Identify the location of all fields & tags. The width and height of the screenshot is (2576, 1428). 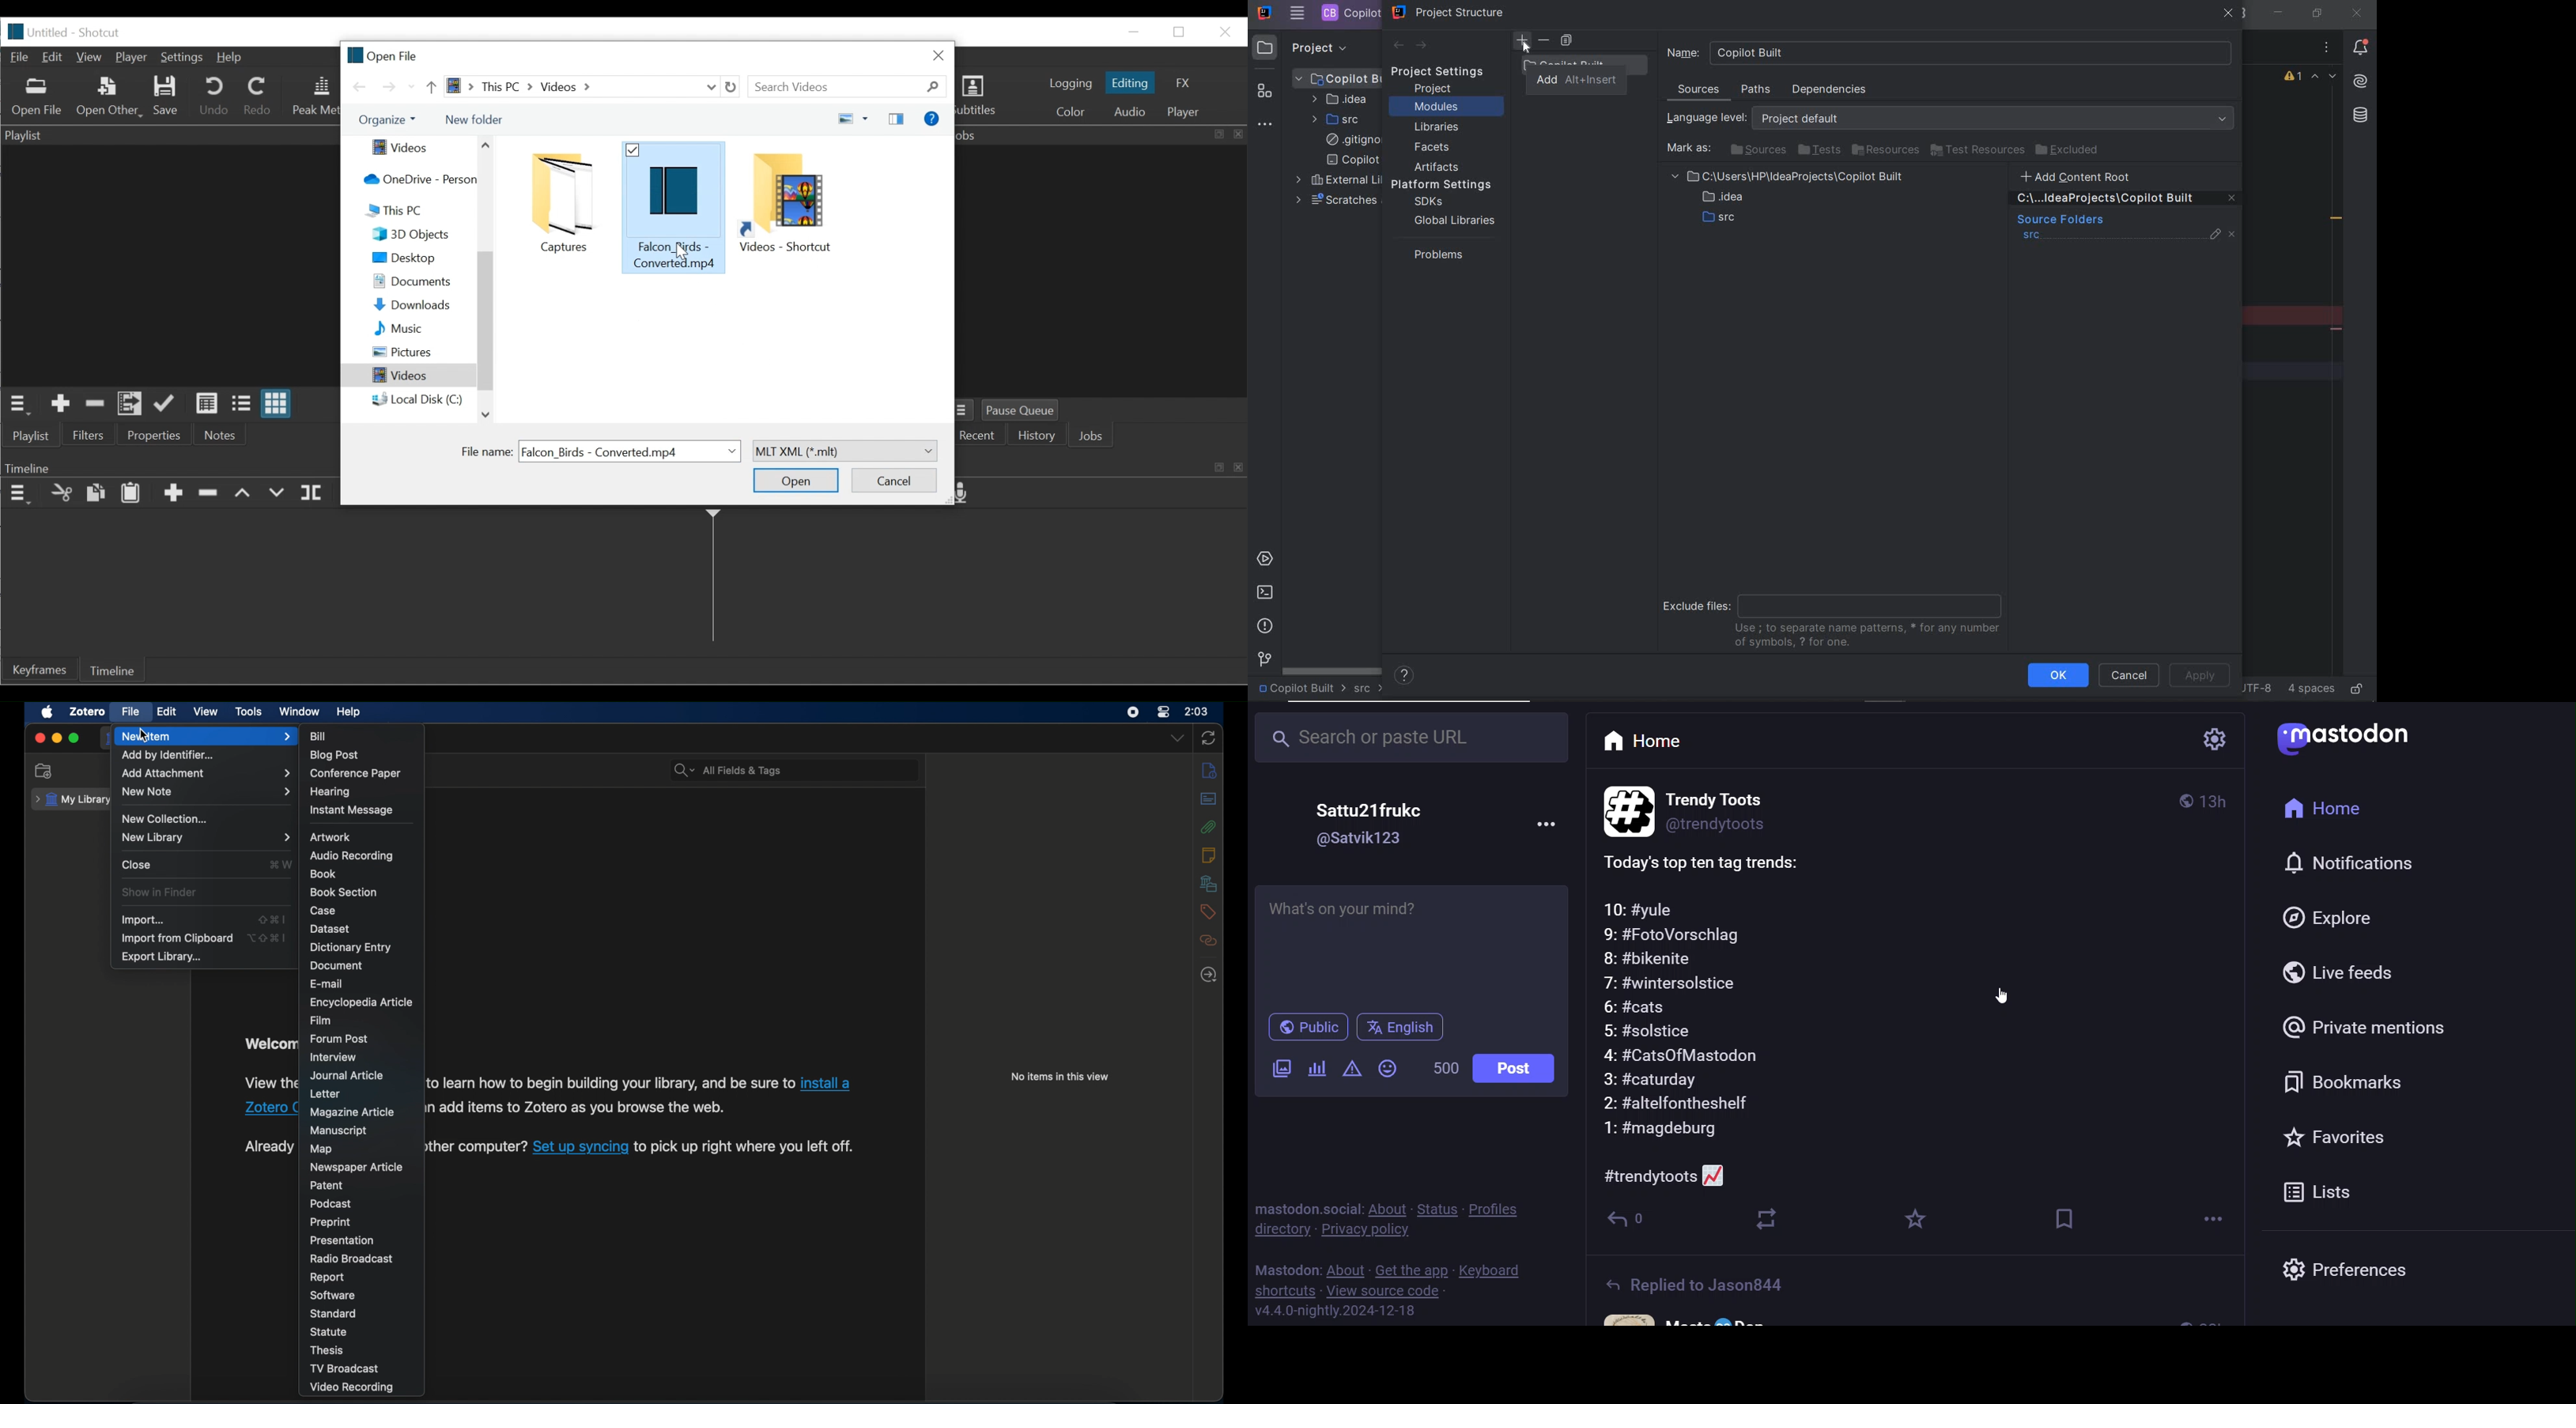
(727, 770).